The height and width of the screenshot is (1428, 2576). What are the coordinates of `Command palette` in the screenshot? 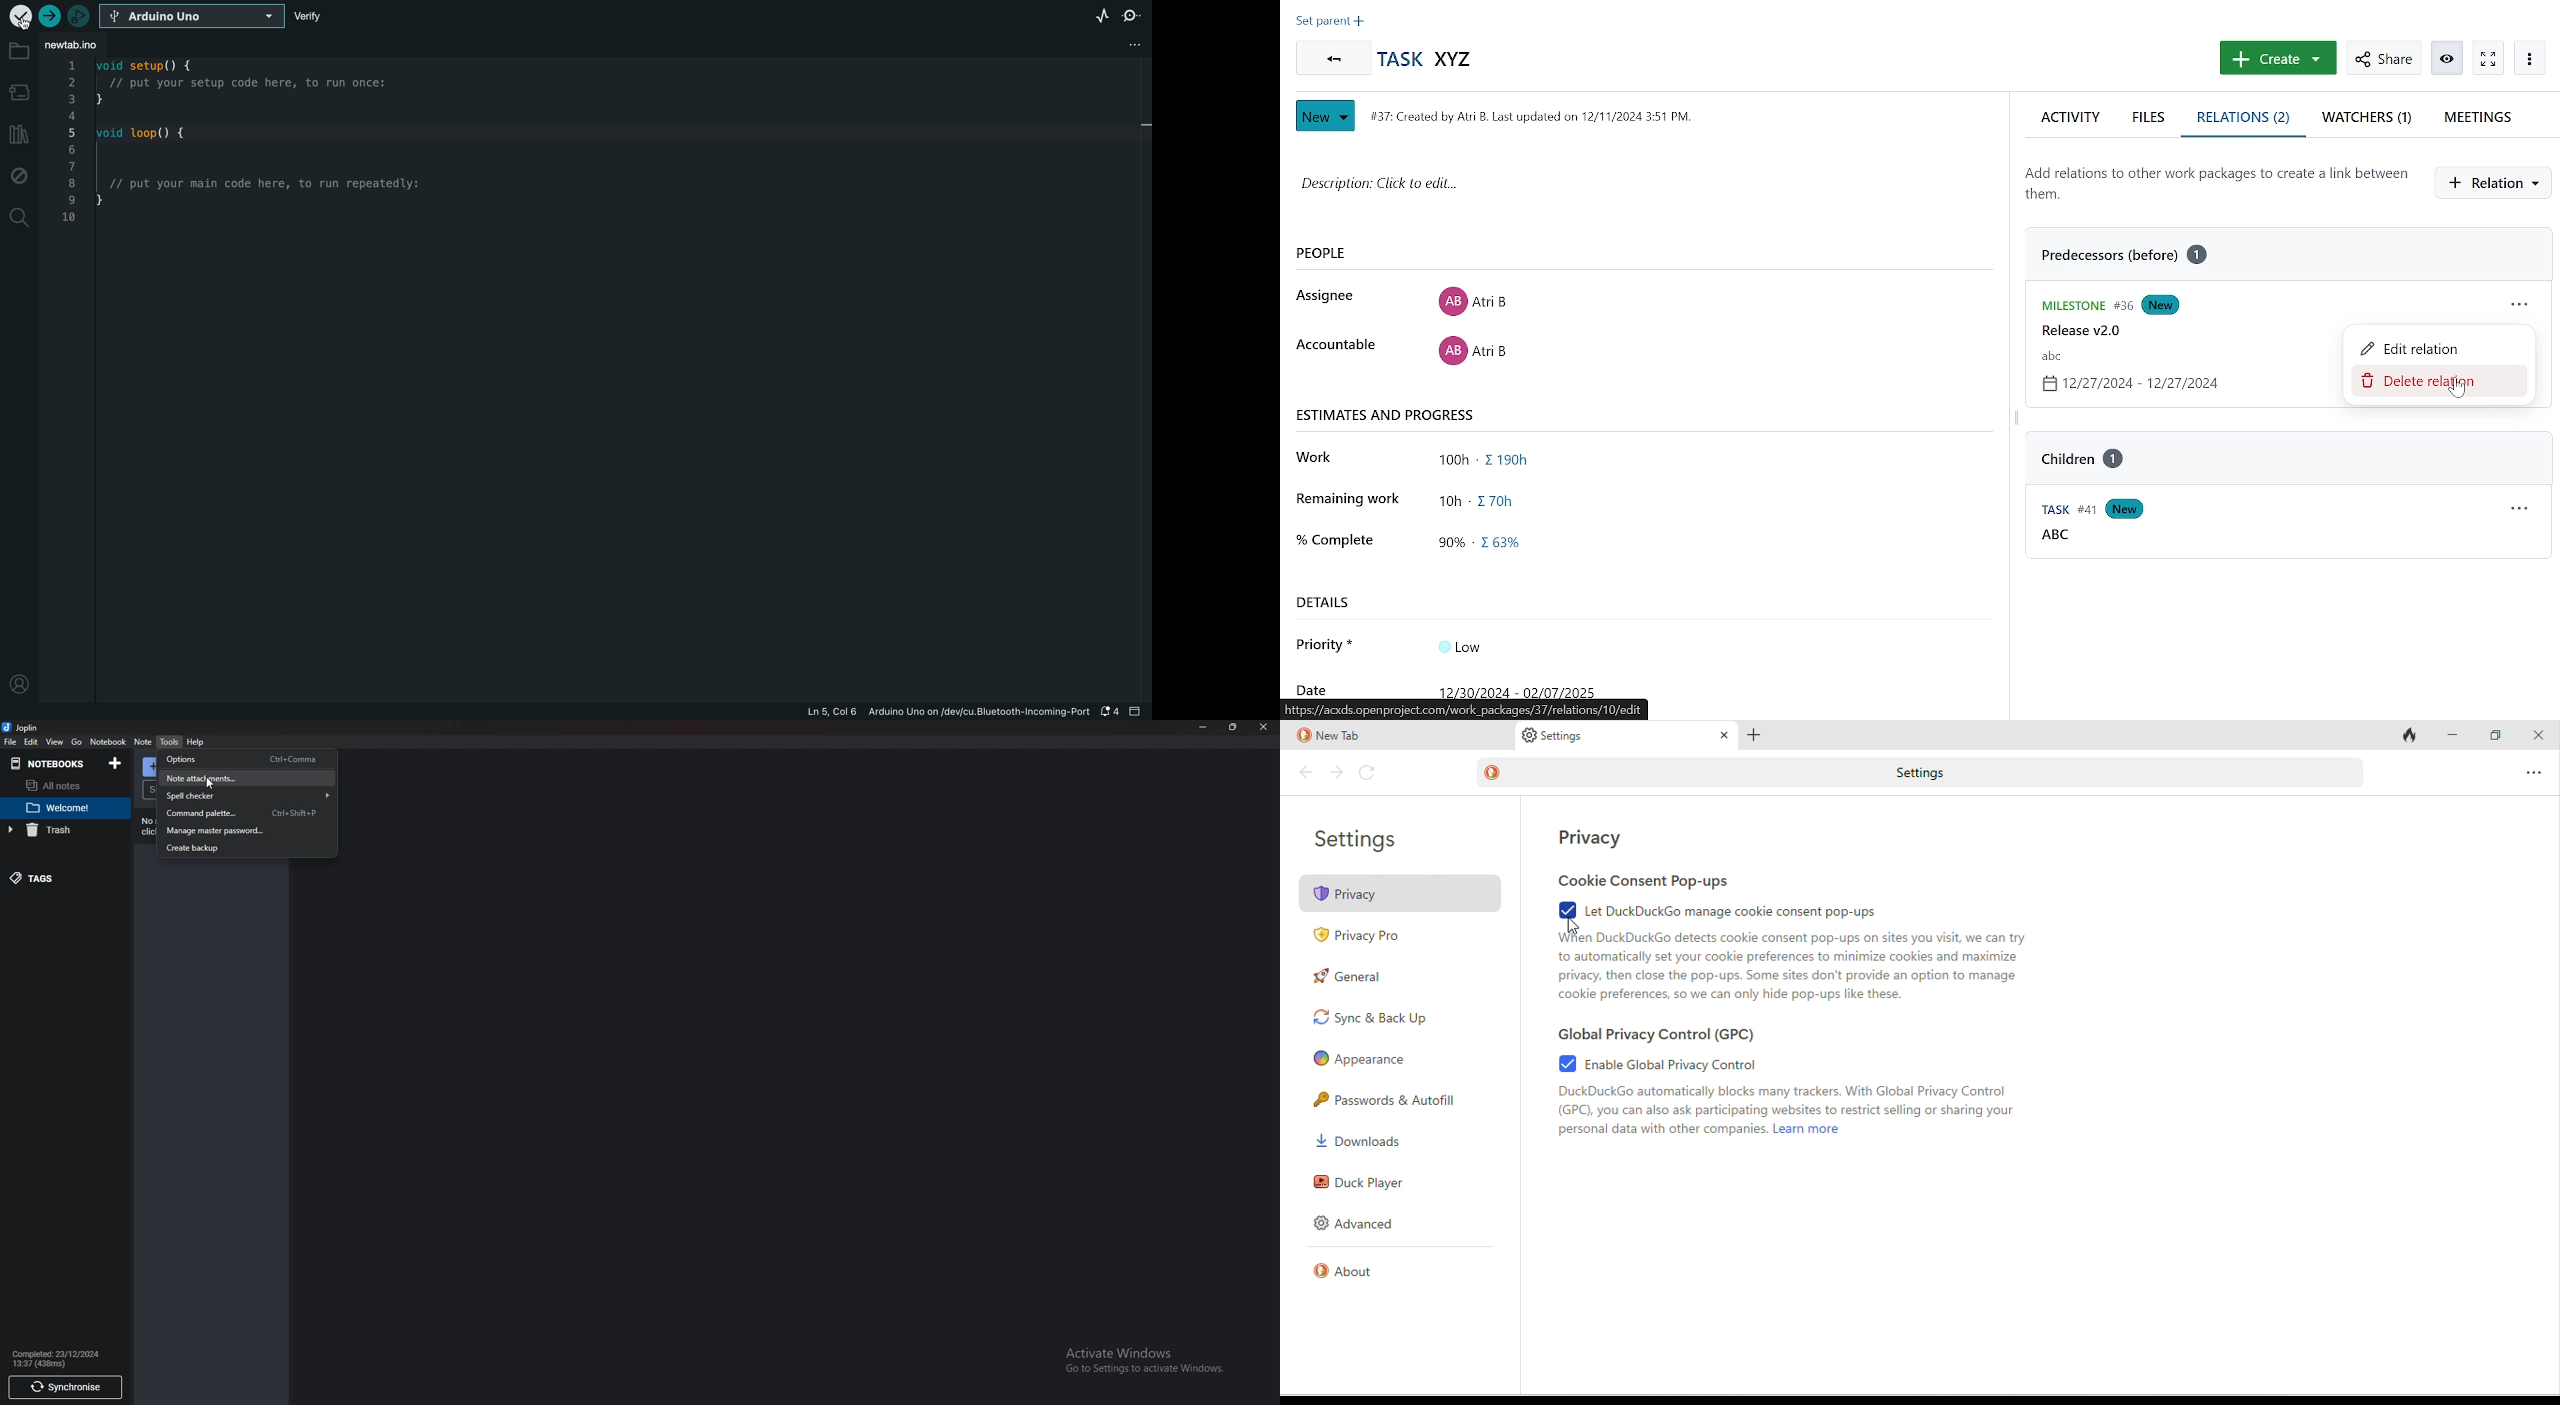 It's located at (245, 812).